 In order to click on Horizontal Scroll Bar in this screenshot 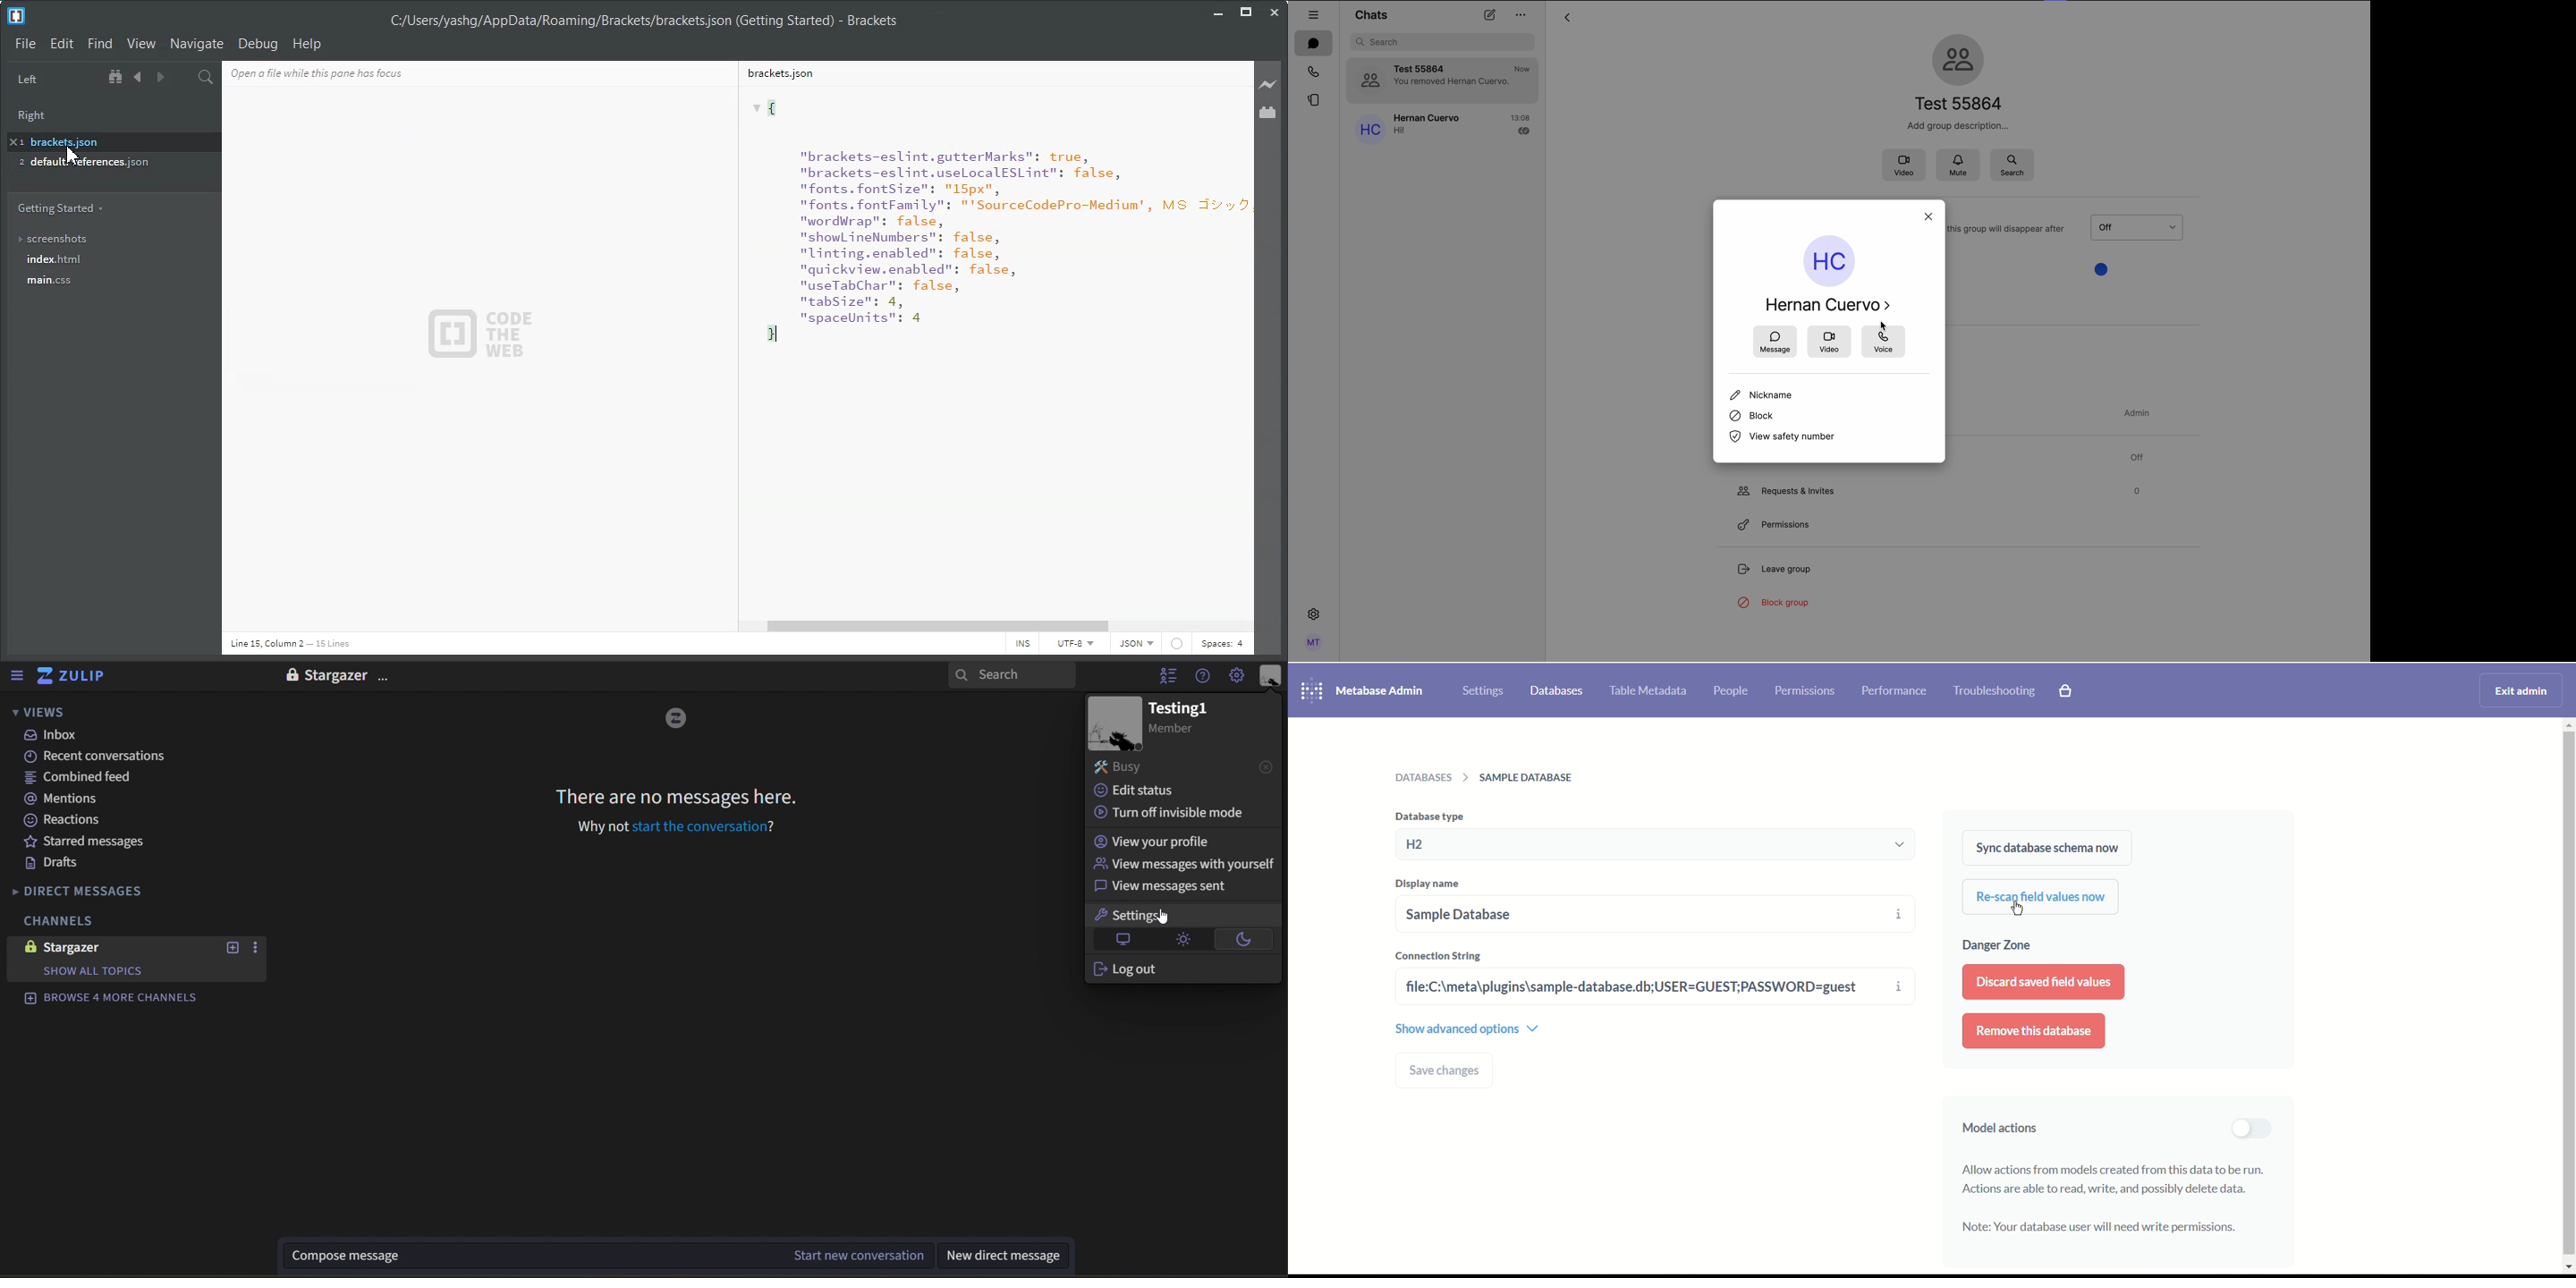, I will do `click(1001, 626)`.